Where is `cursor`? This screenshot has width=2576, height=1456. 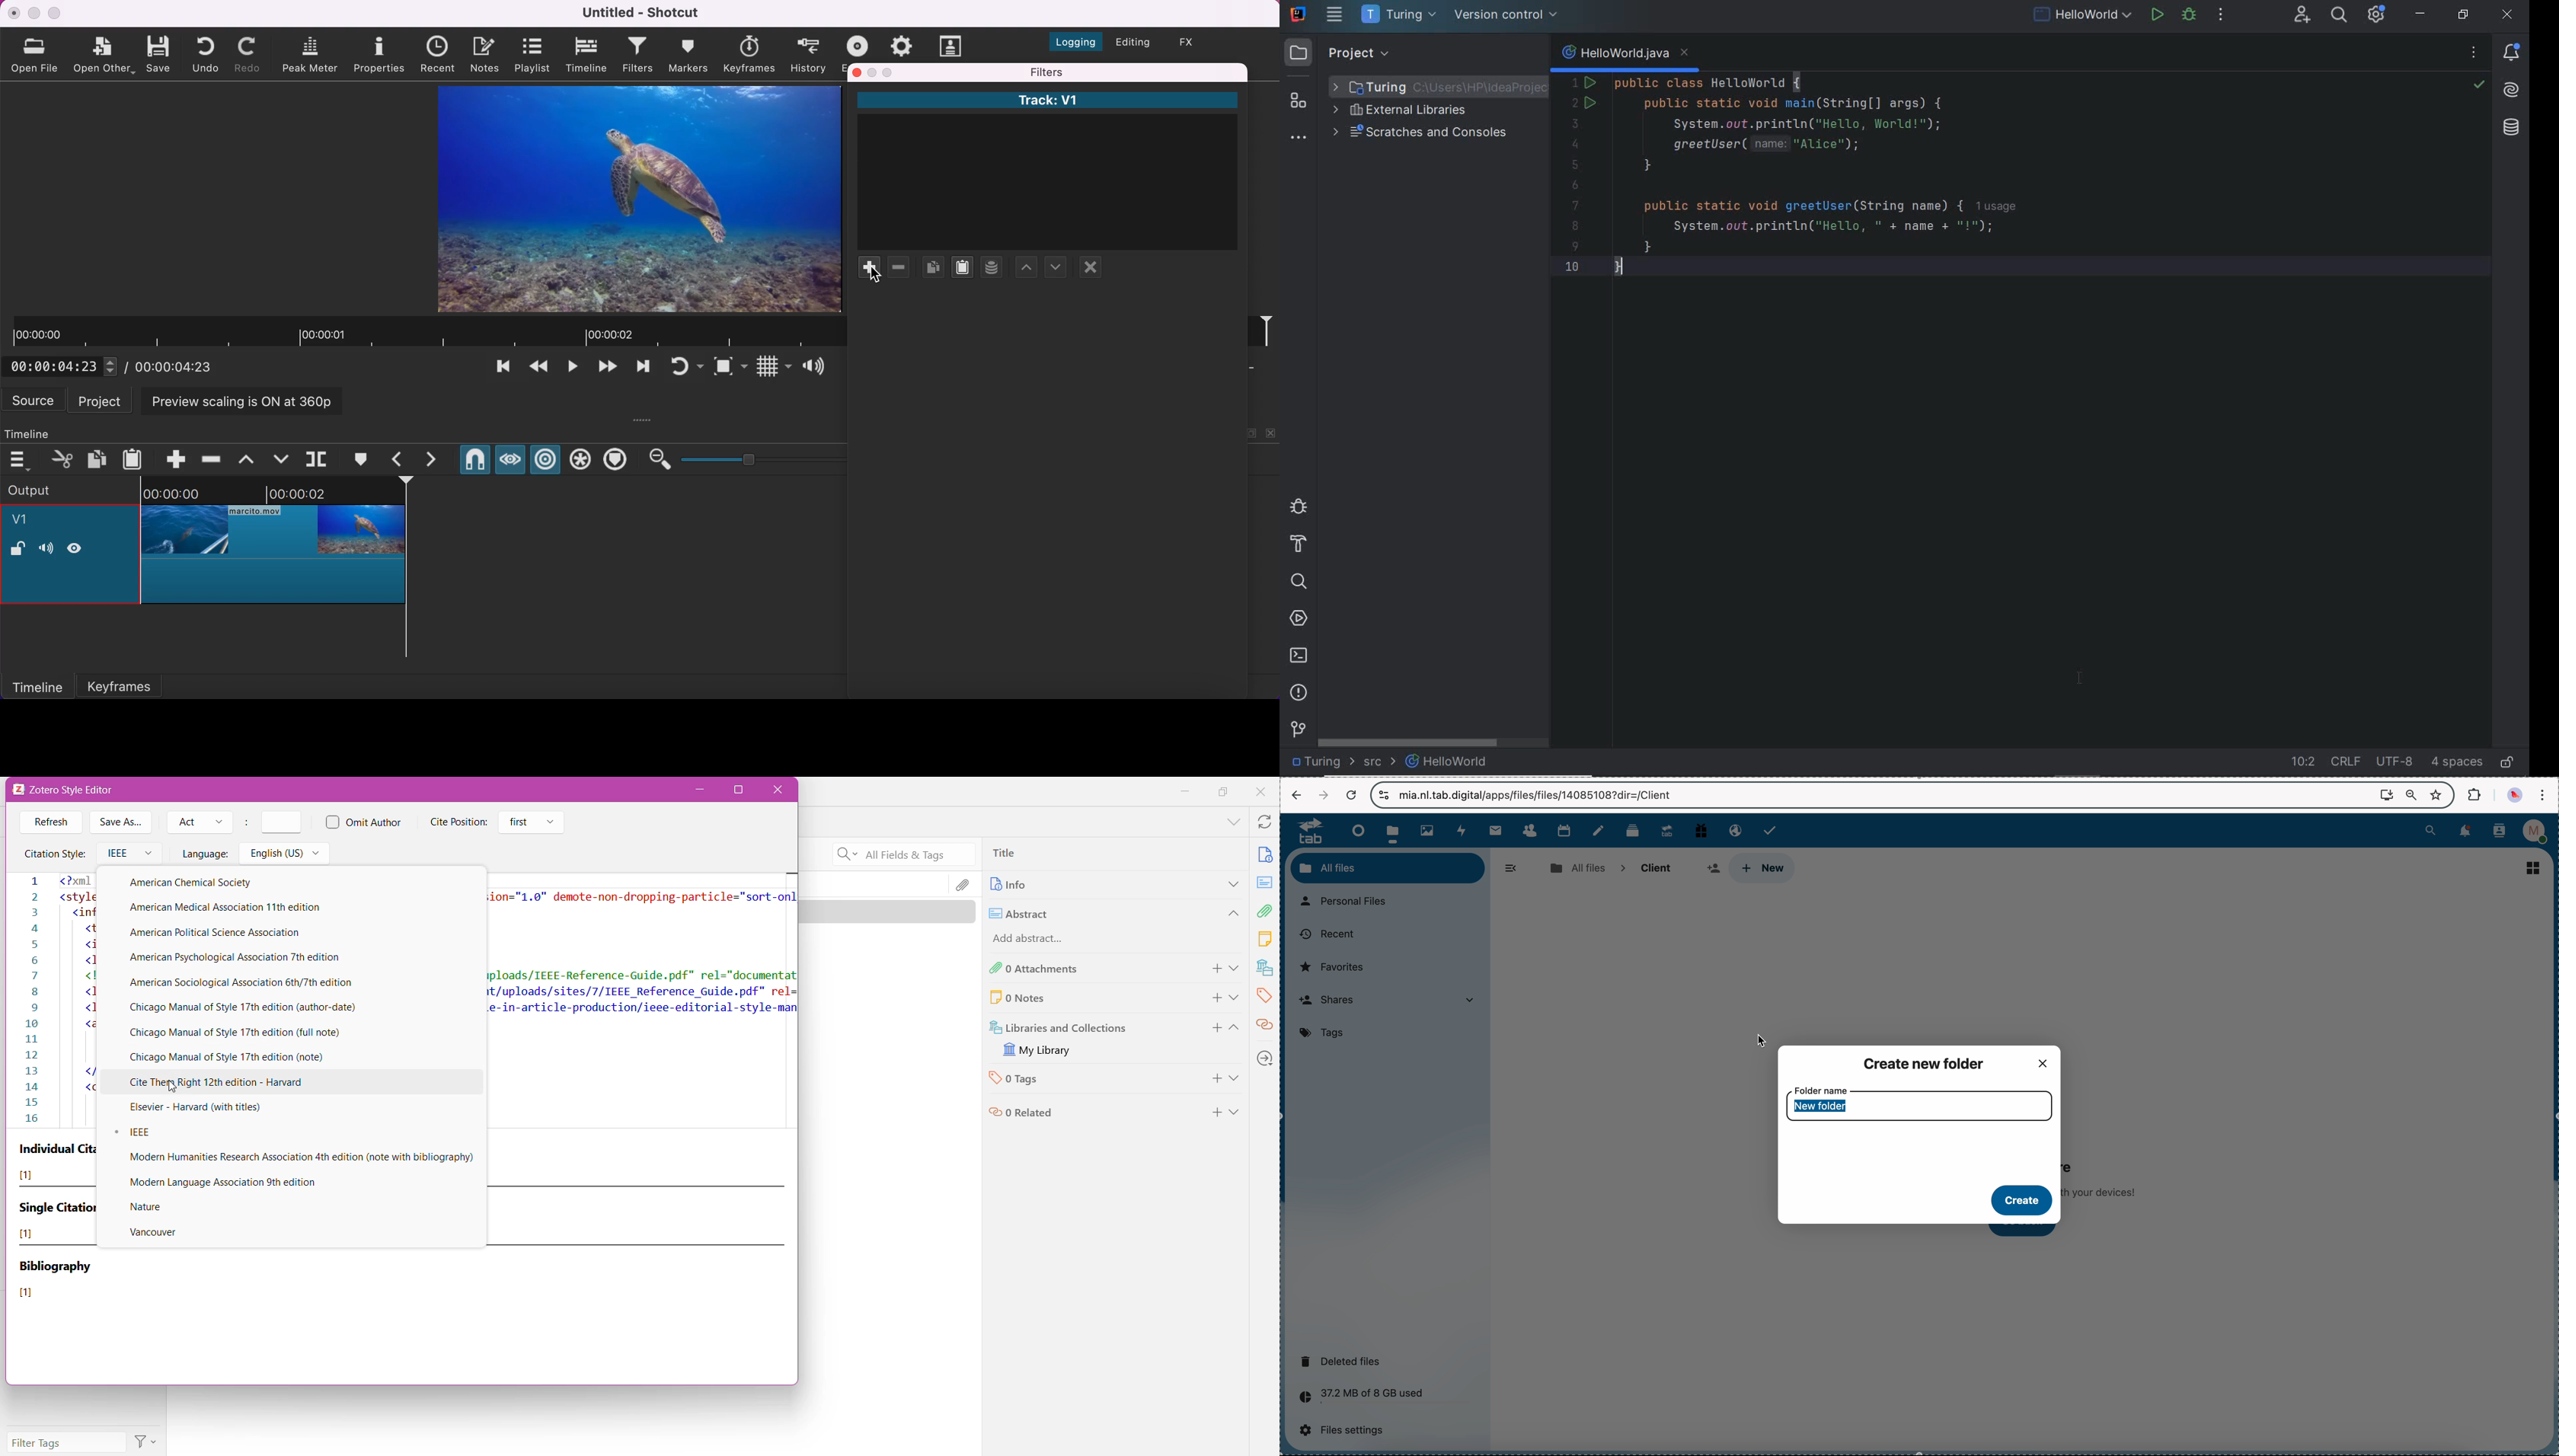 cursor is located at coordinates (877, 274).